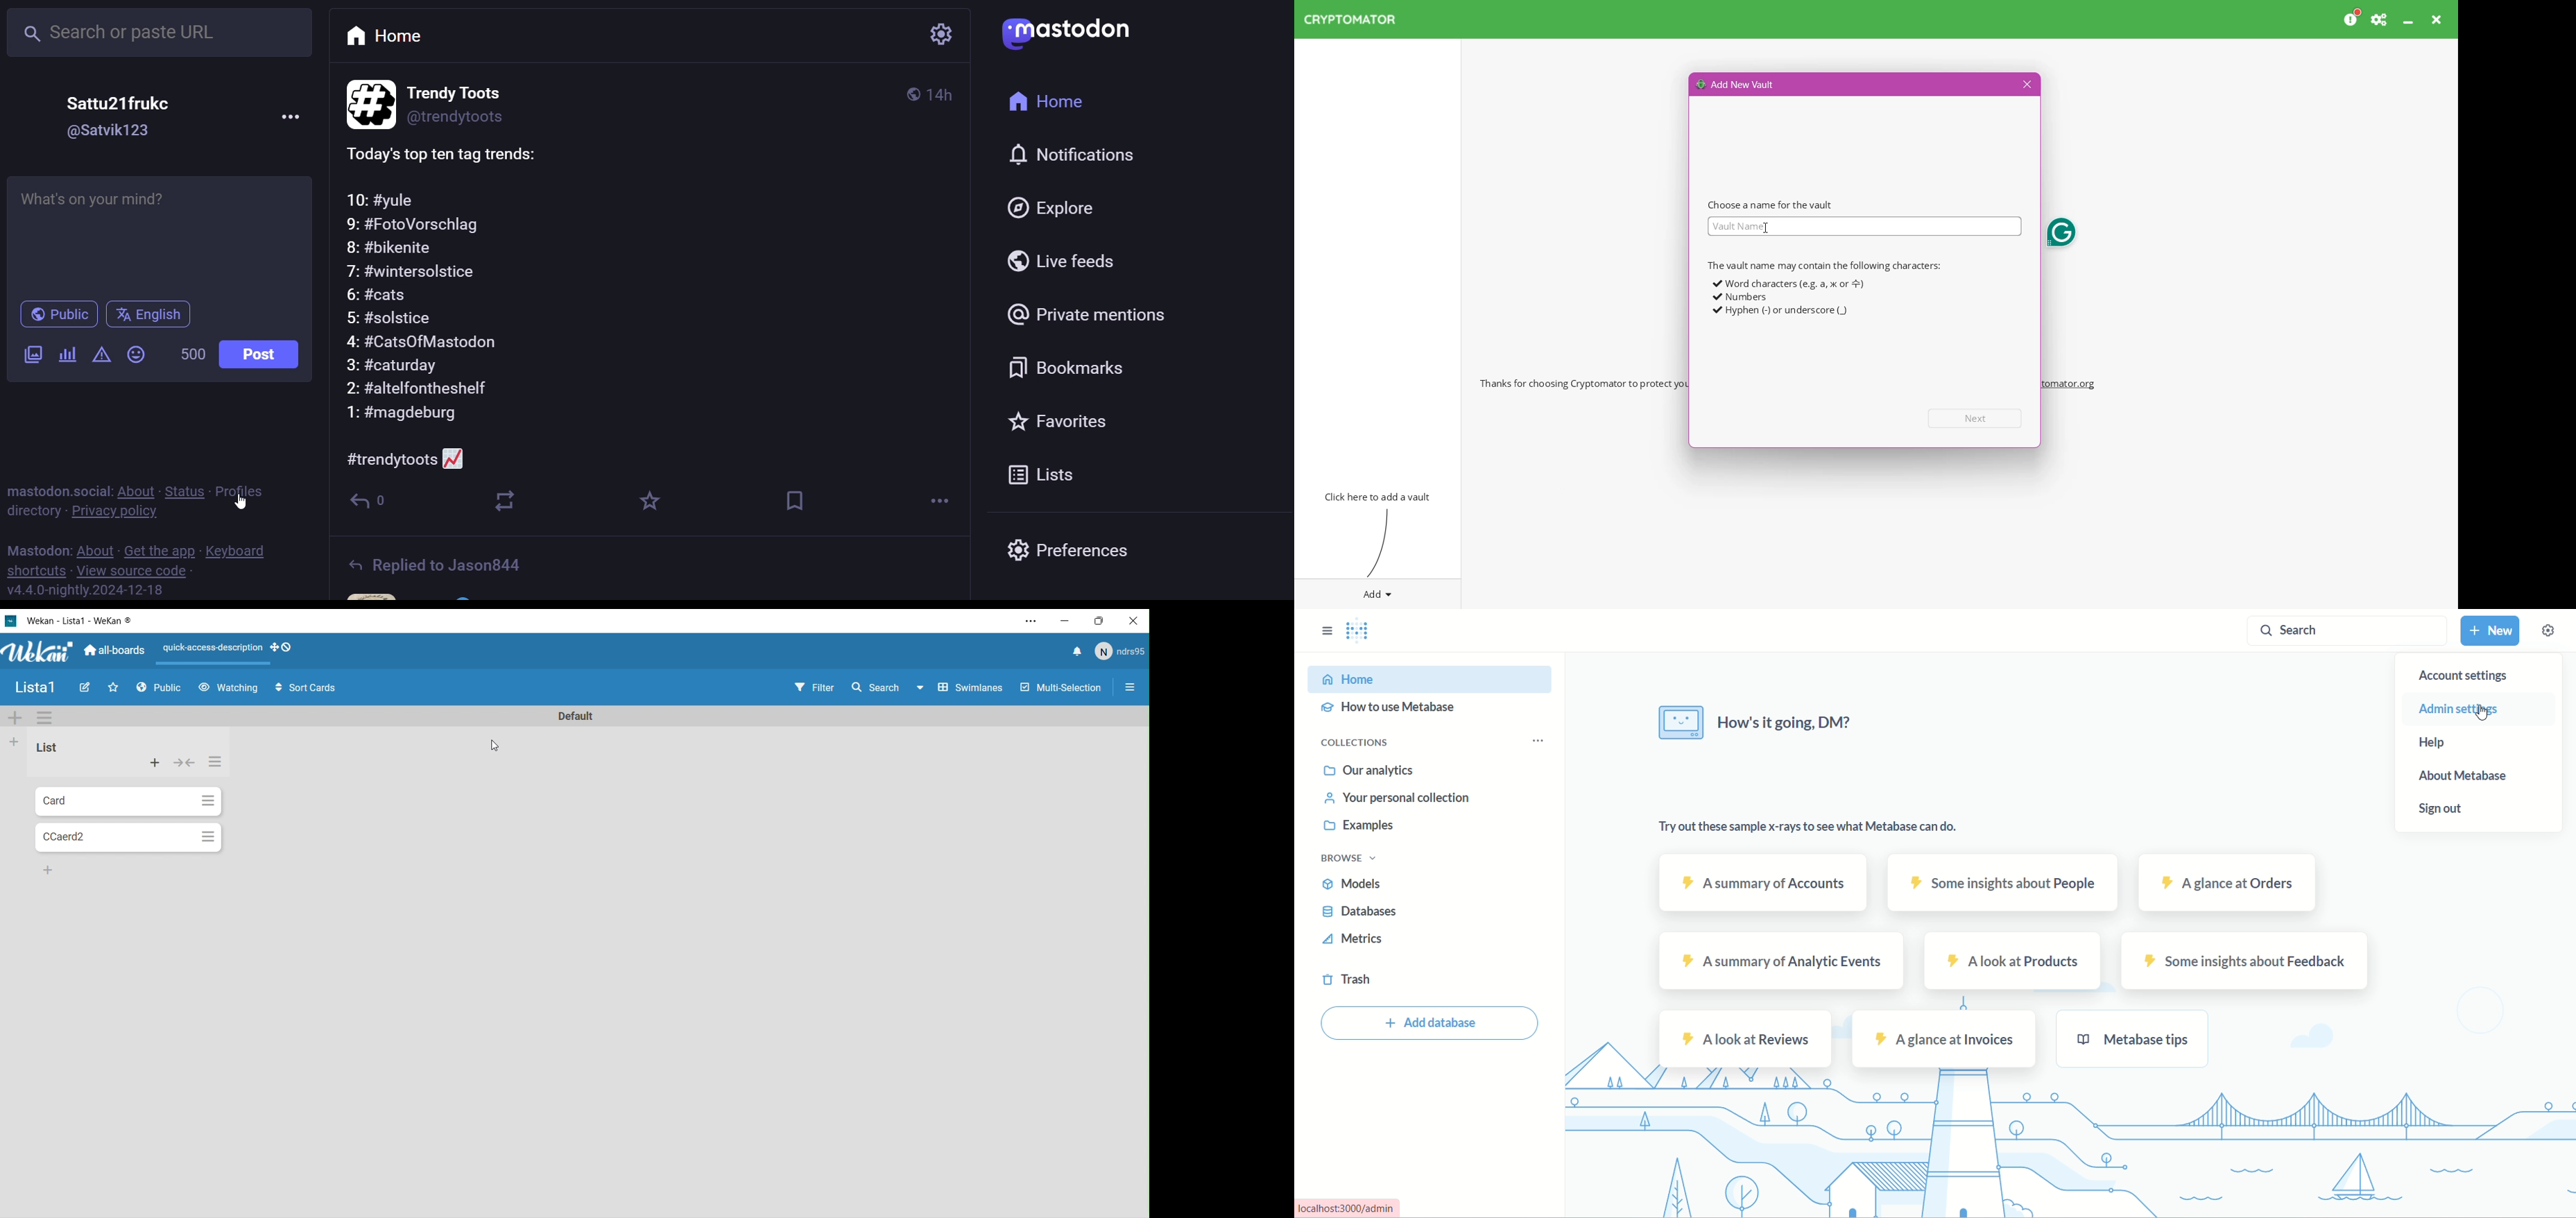 The width and height of the screenshot is (2576, 1232). I want to click on Actions, so click(158, 765).